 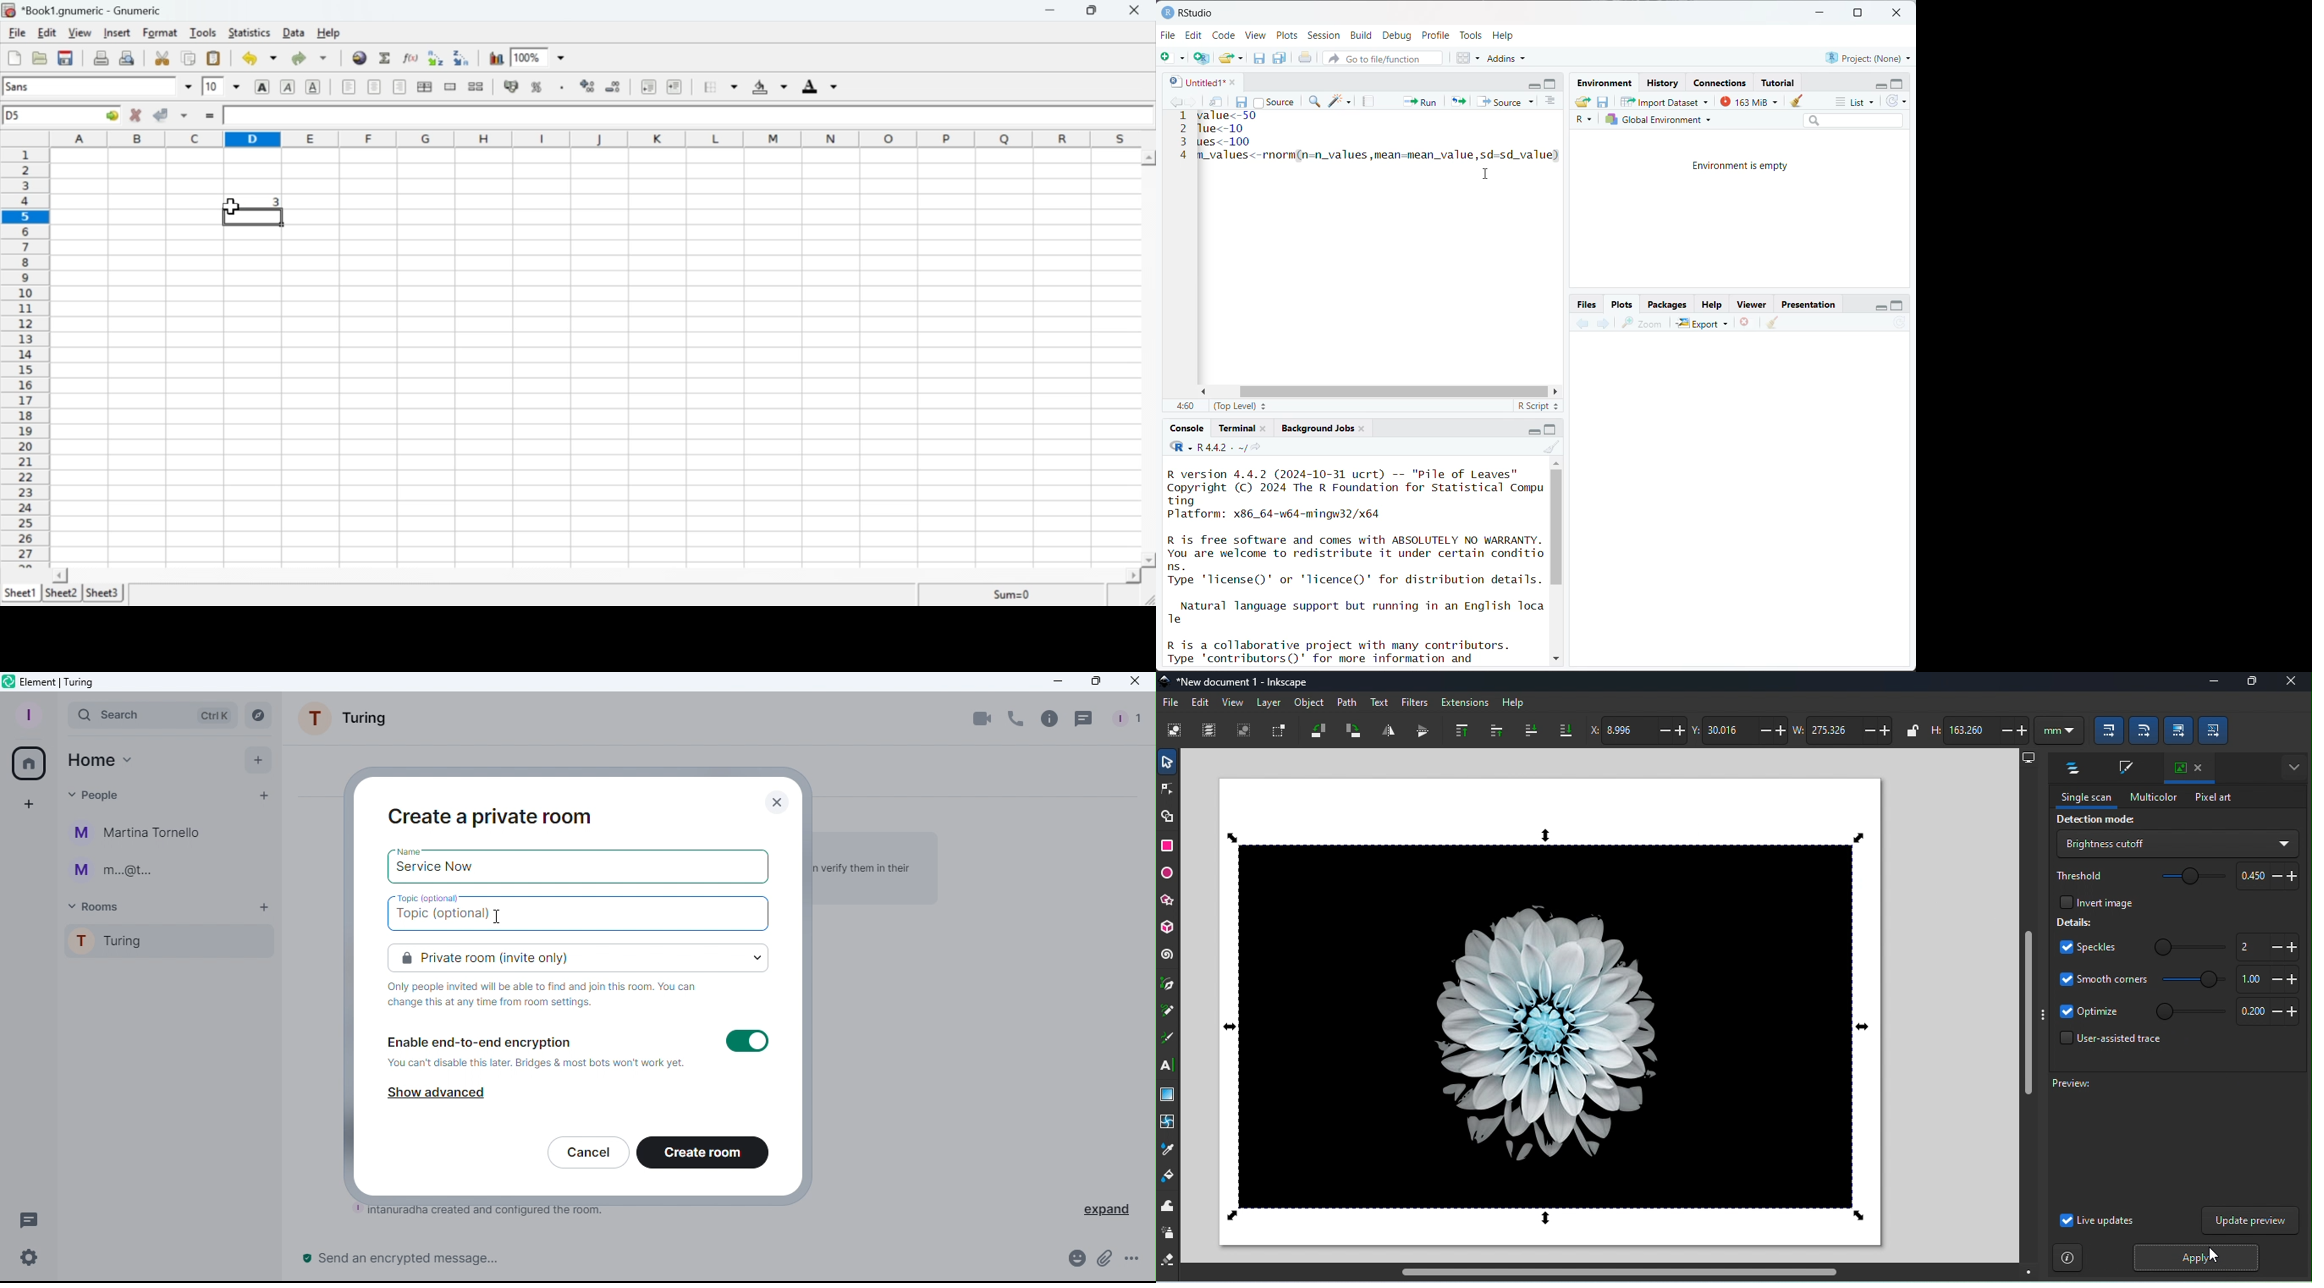 What do you see at coordinates (1255, 447) in the screenshot?
I see `view the current working directory` at bounding box center [1255, 447].